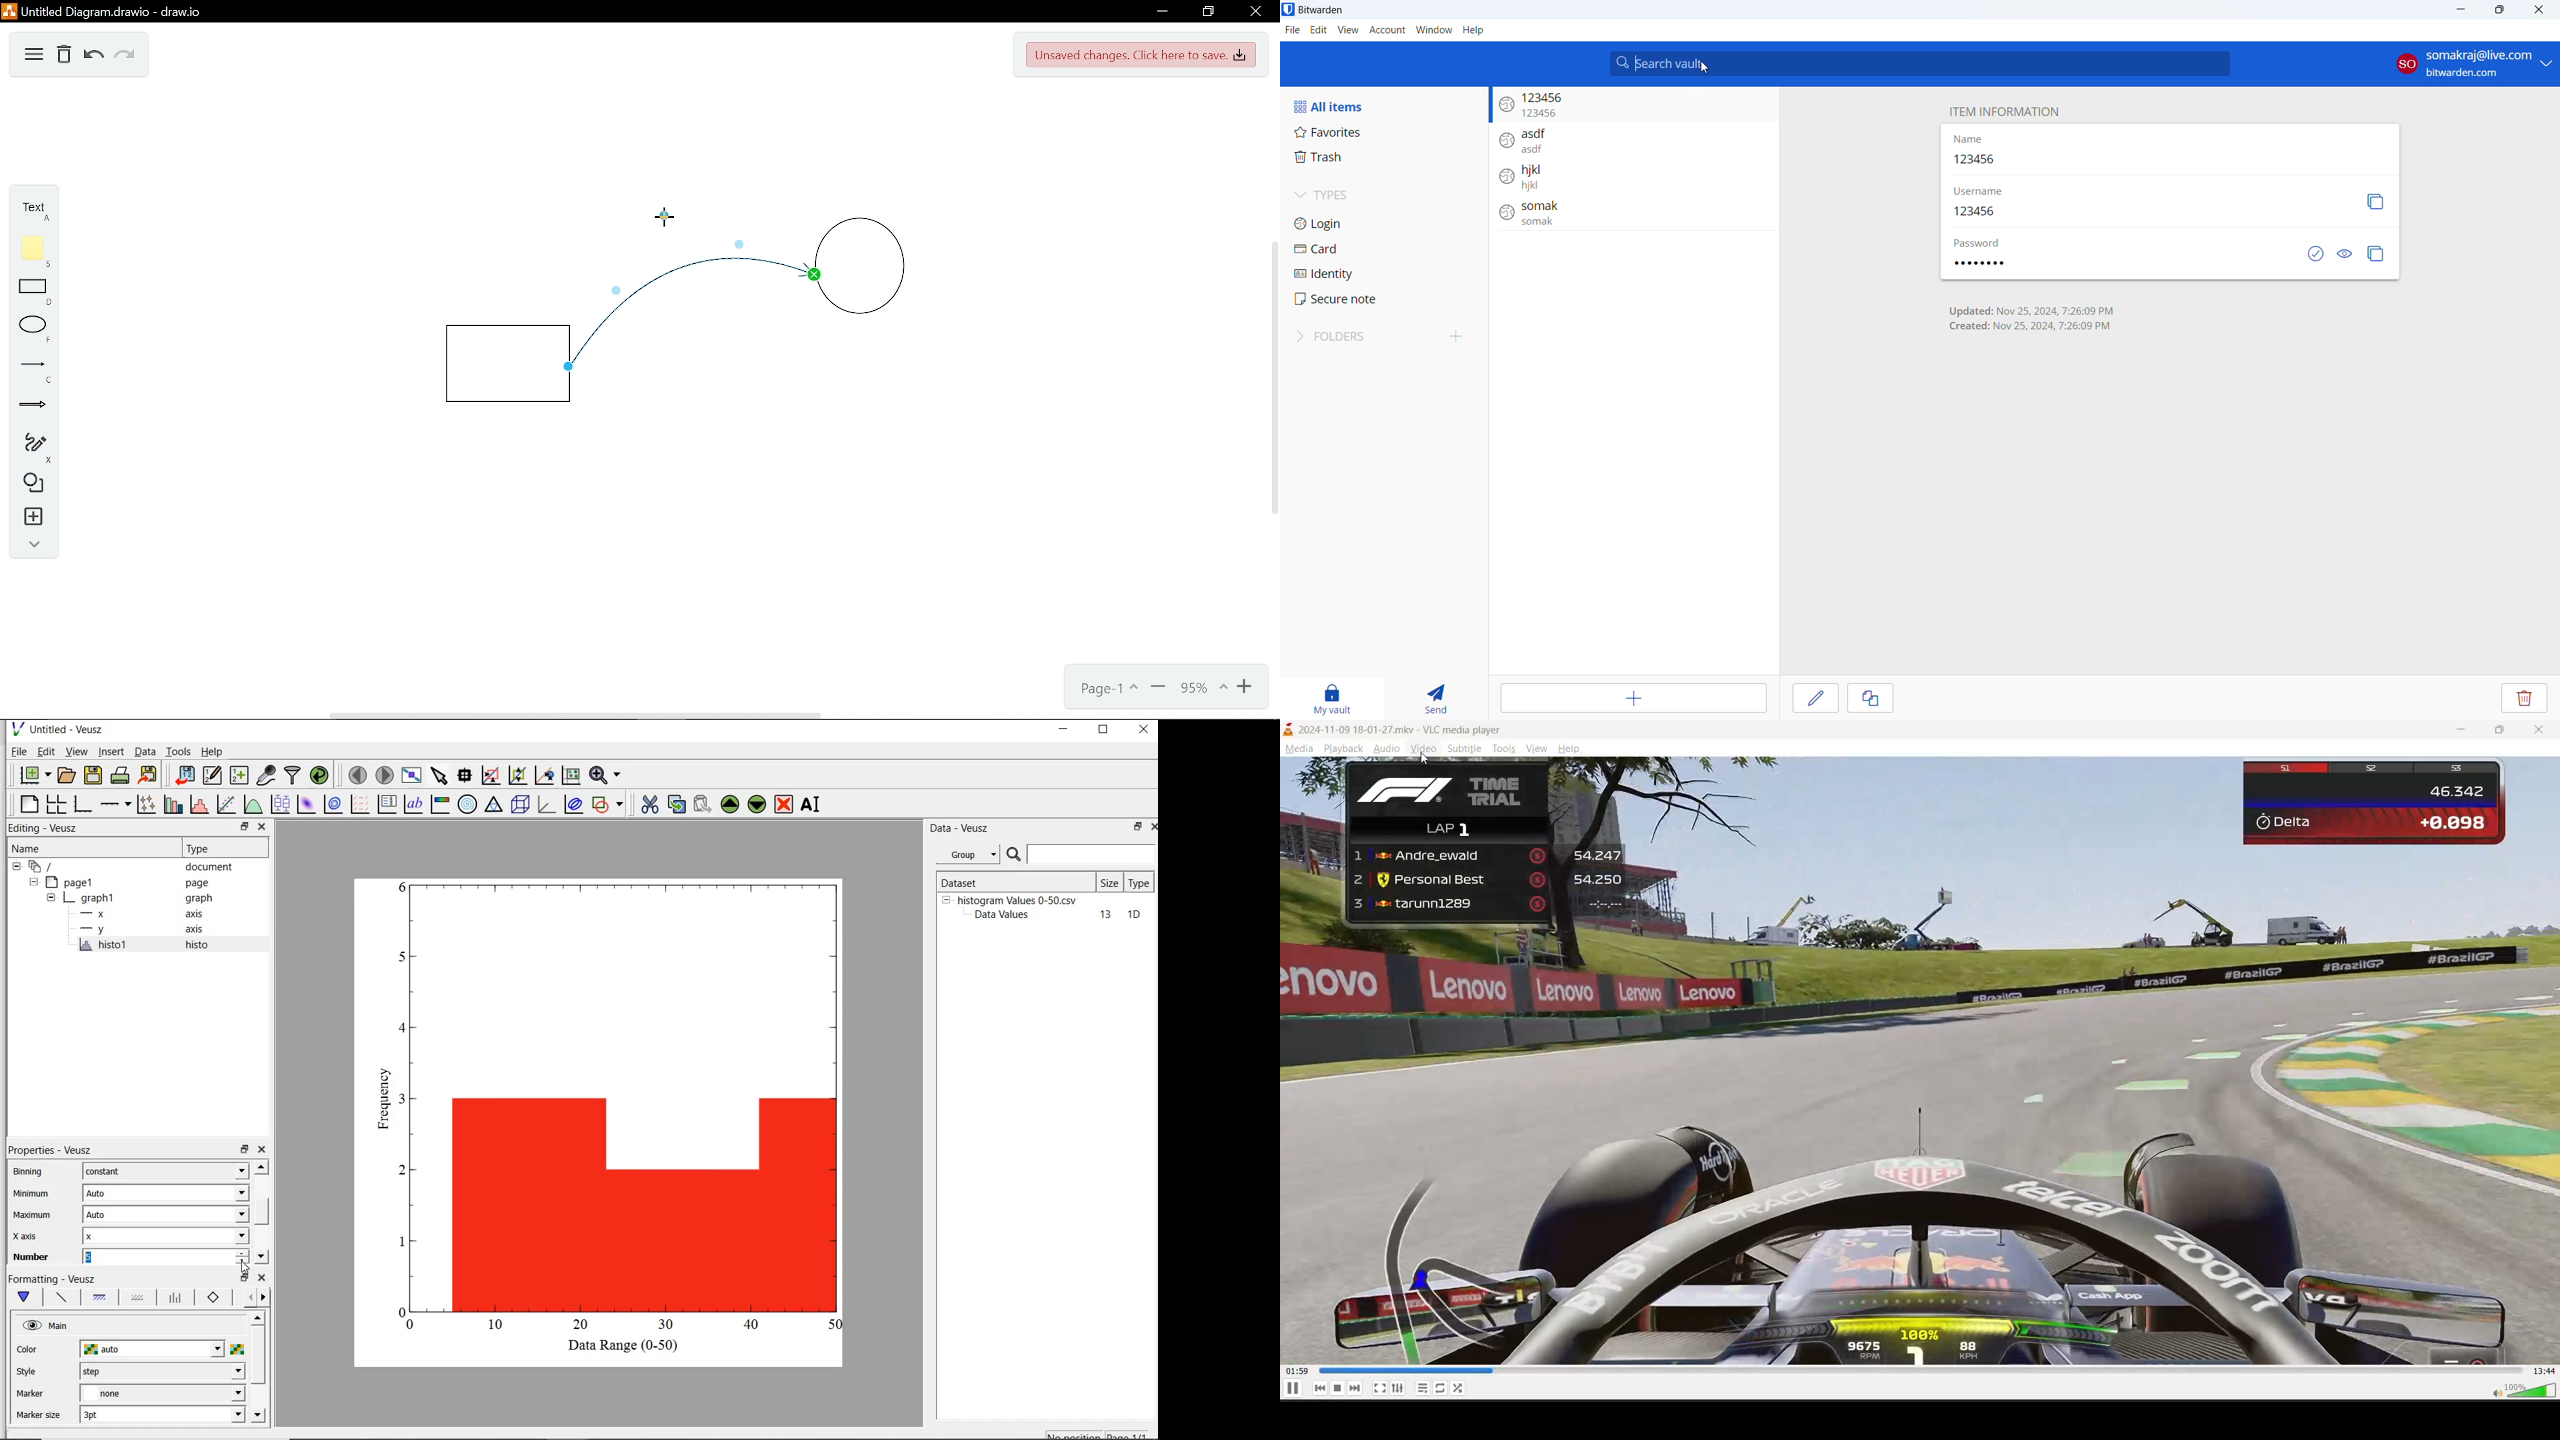 The height and width of the screenshot is (1456, 2576). Describe the element at coordinates (1635, 63) in the screenshot. I see `typing started` at that location.